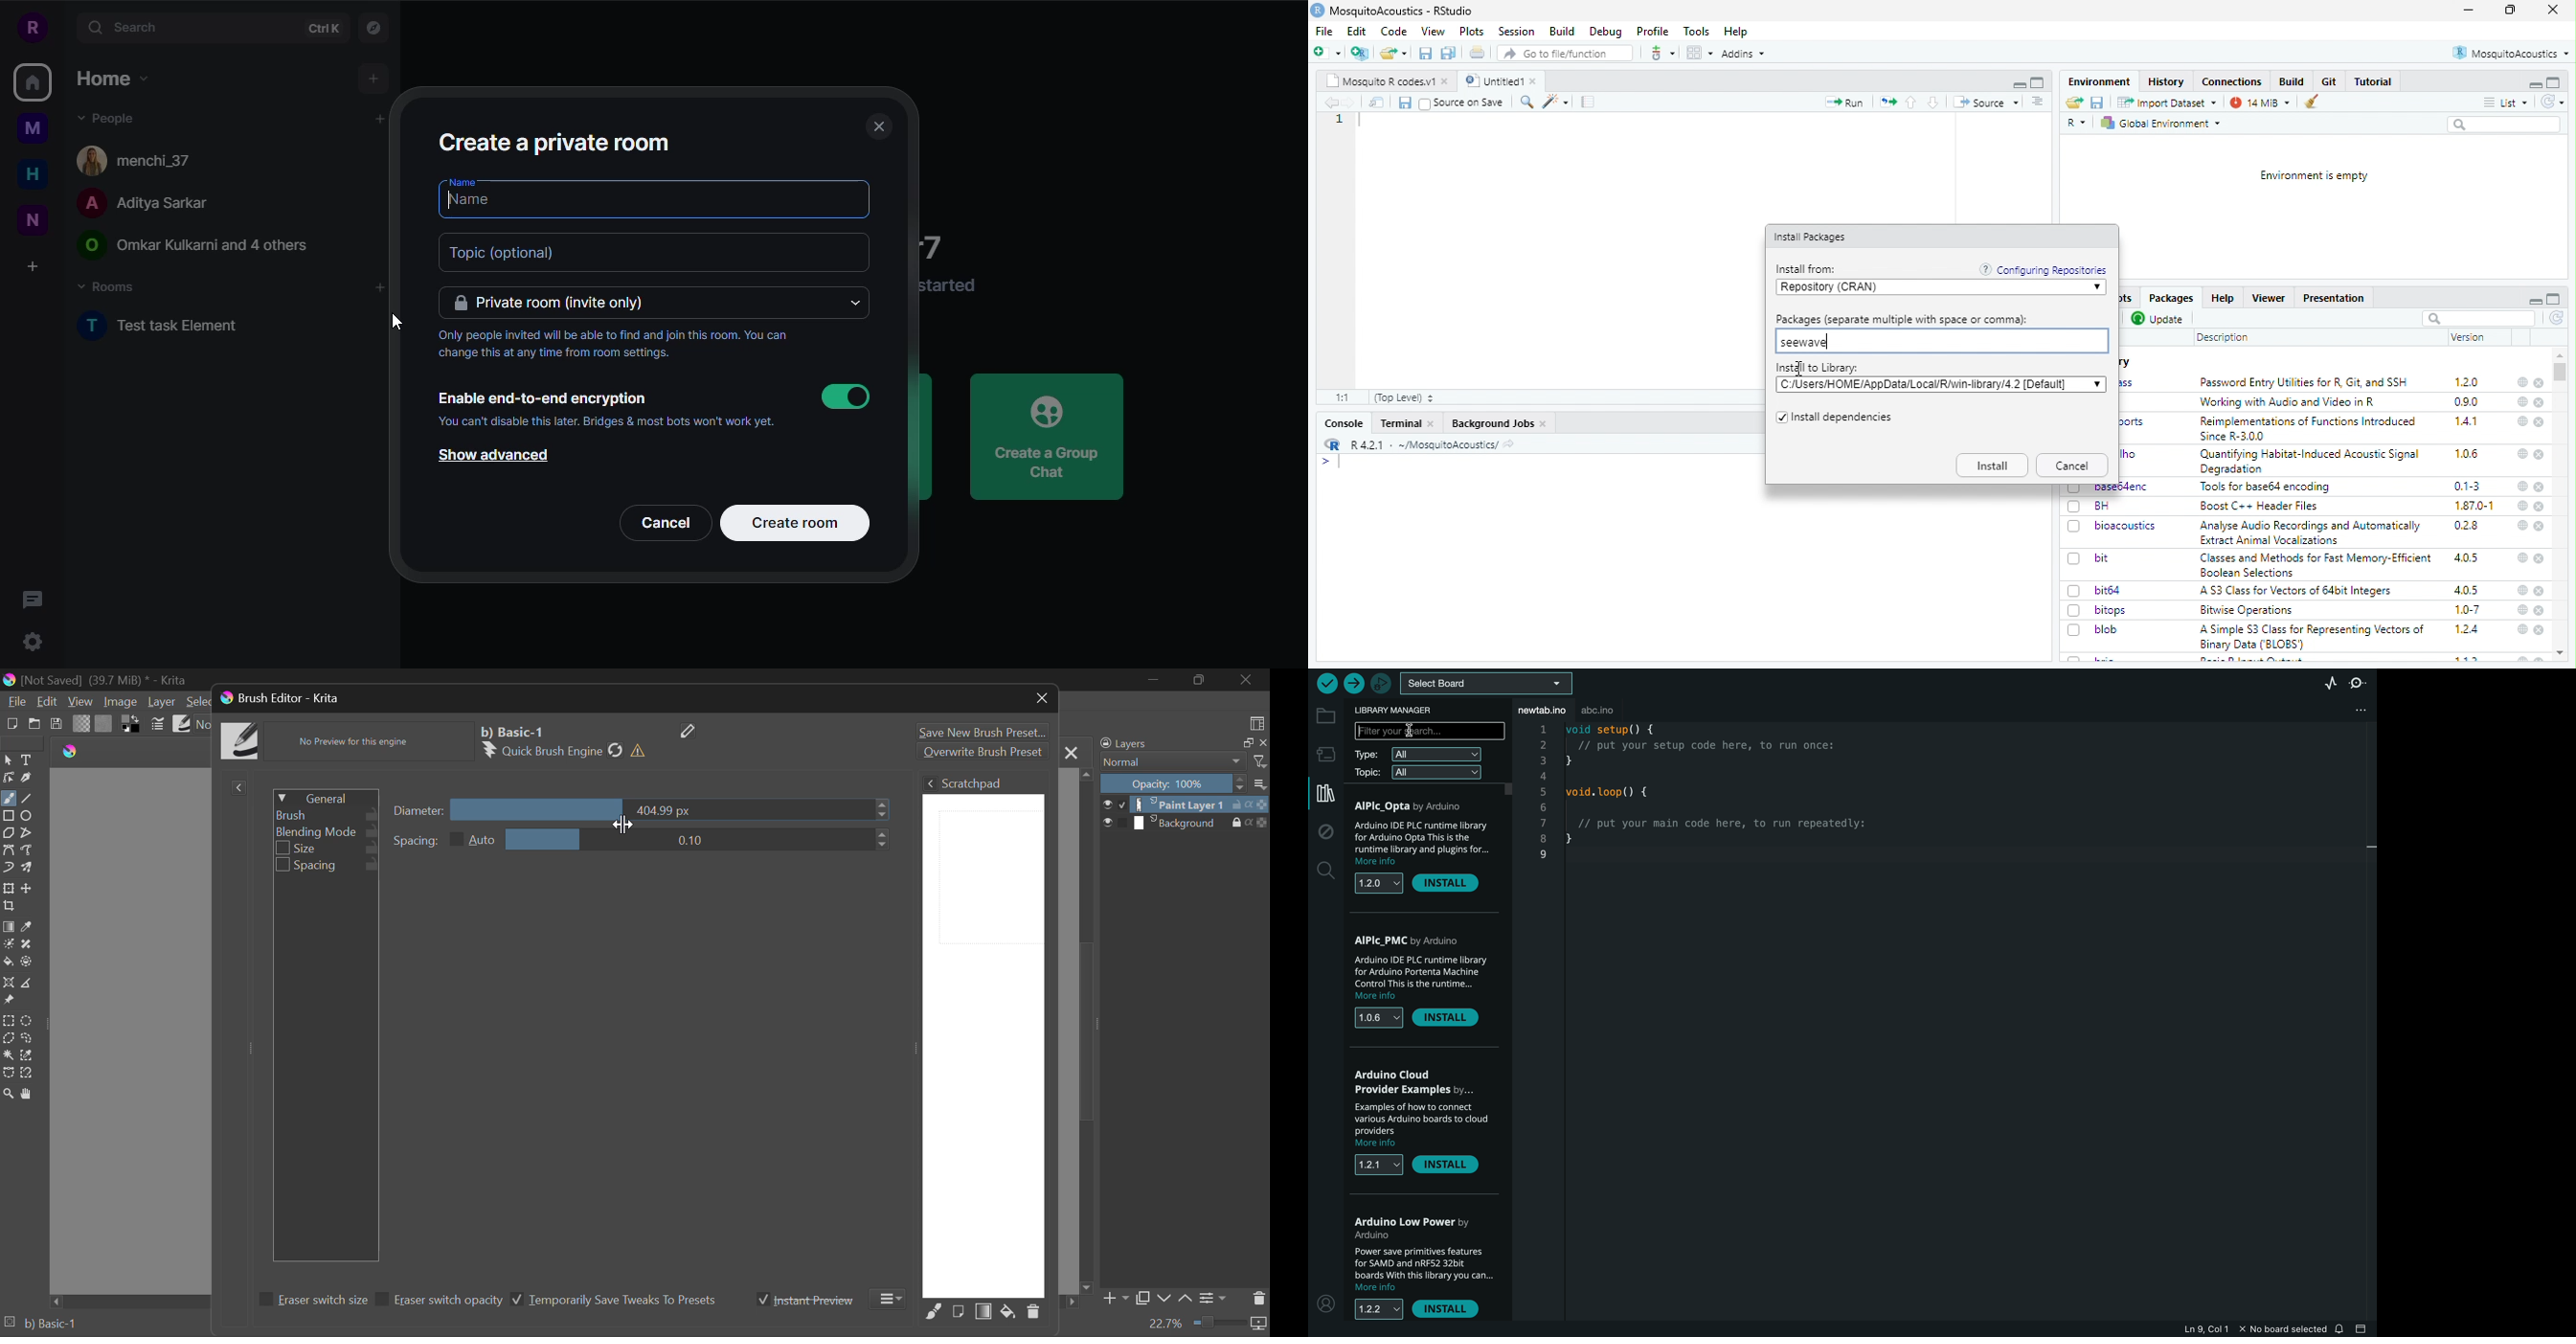 This screenshot has height=1344, width=2576. What do you see at coordinates (1185, 784) in the screenshot?
I see `Opacity` at bounding box center [1185, 784].